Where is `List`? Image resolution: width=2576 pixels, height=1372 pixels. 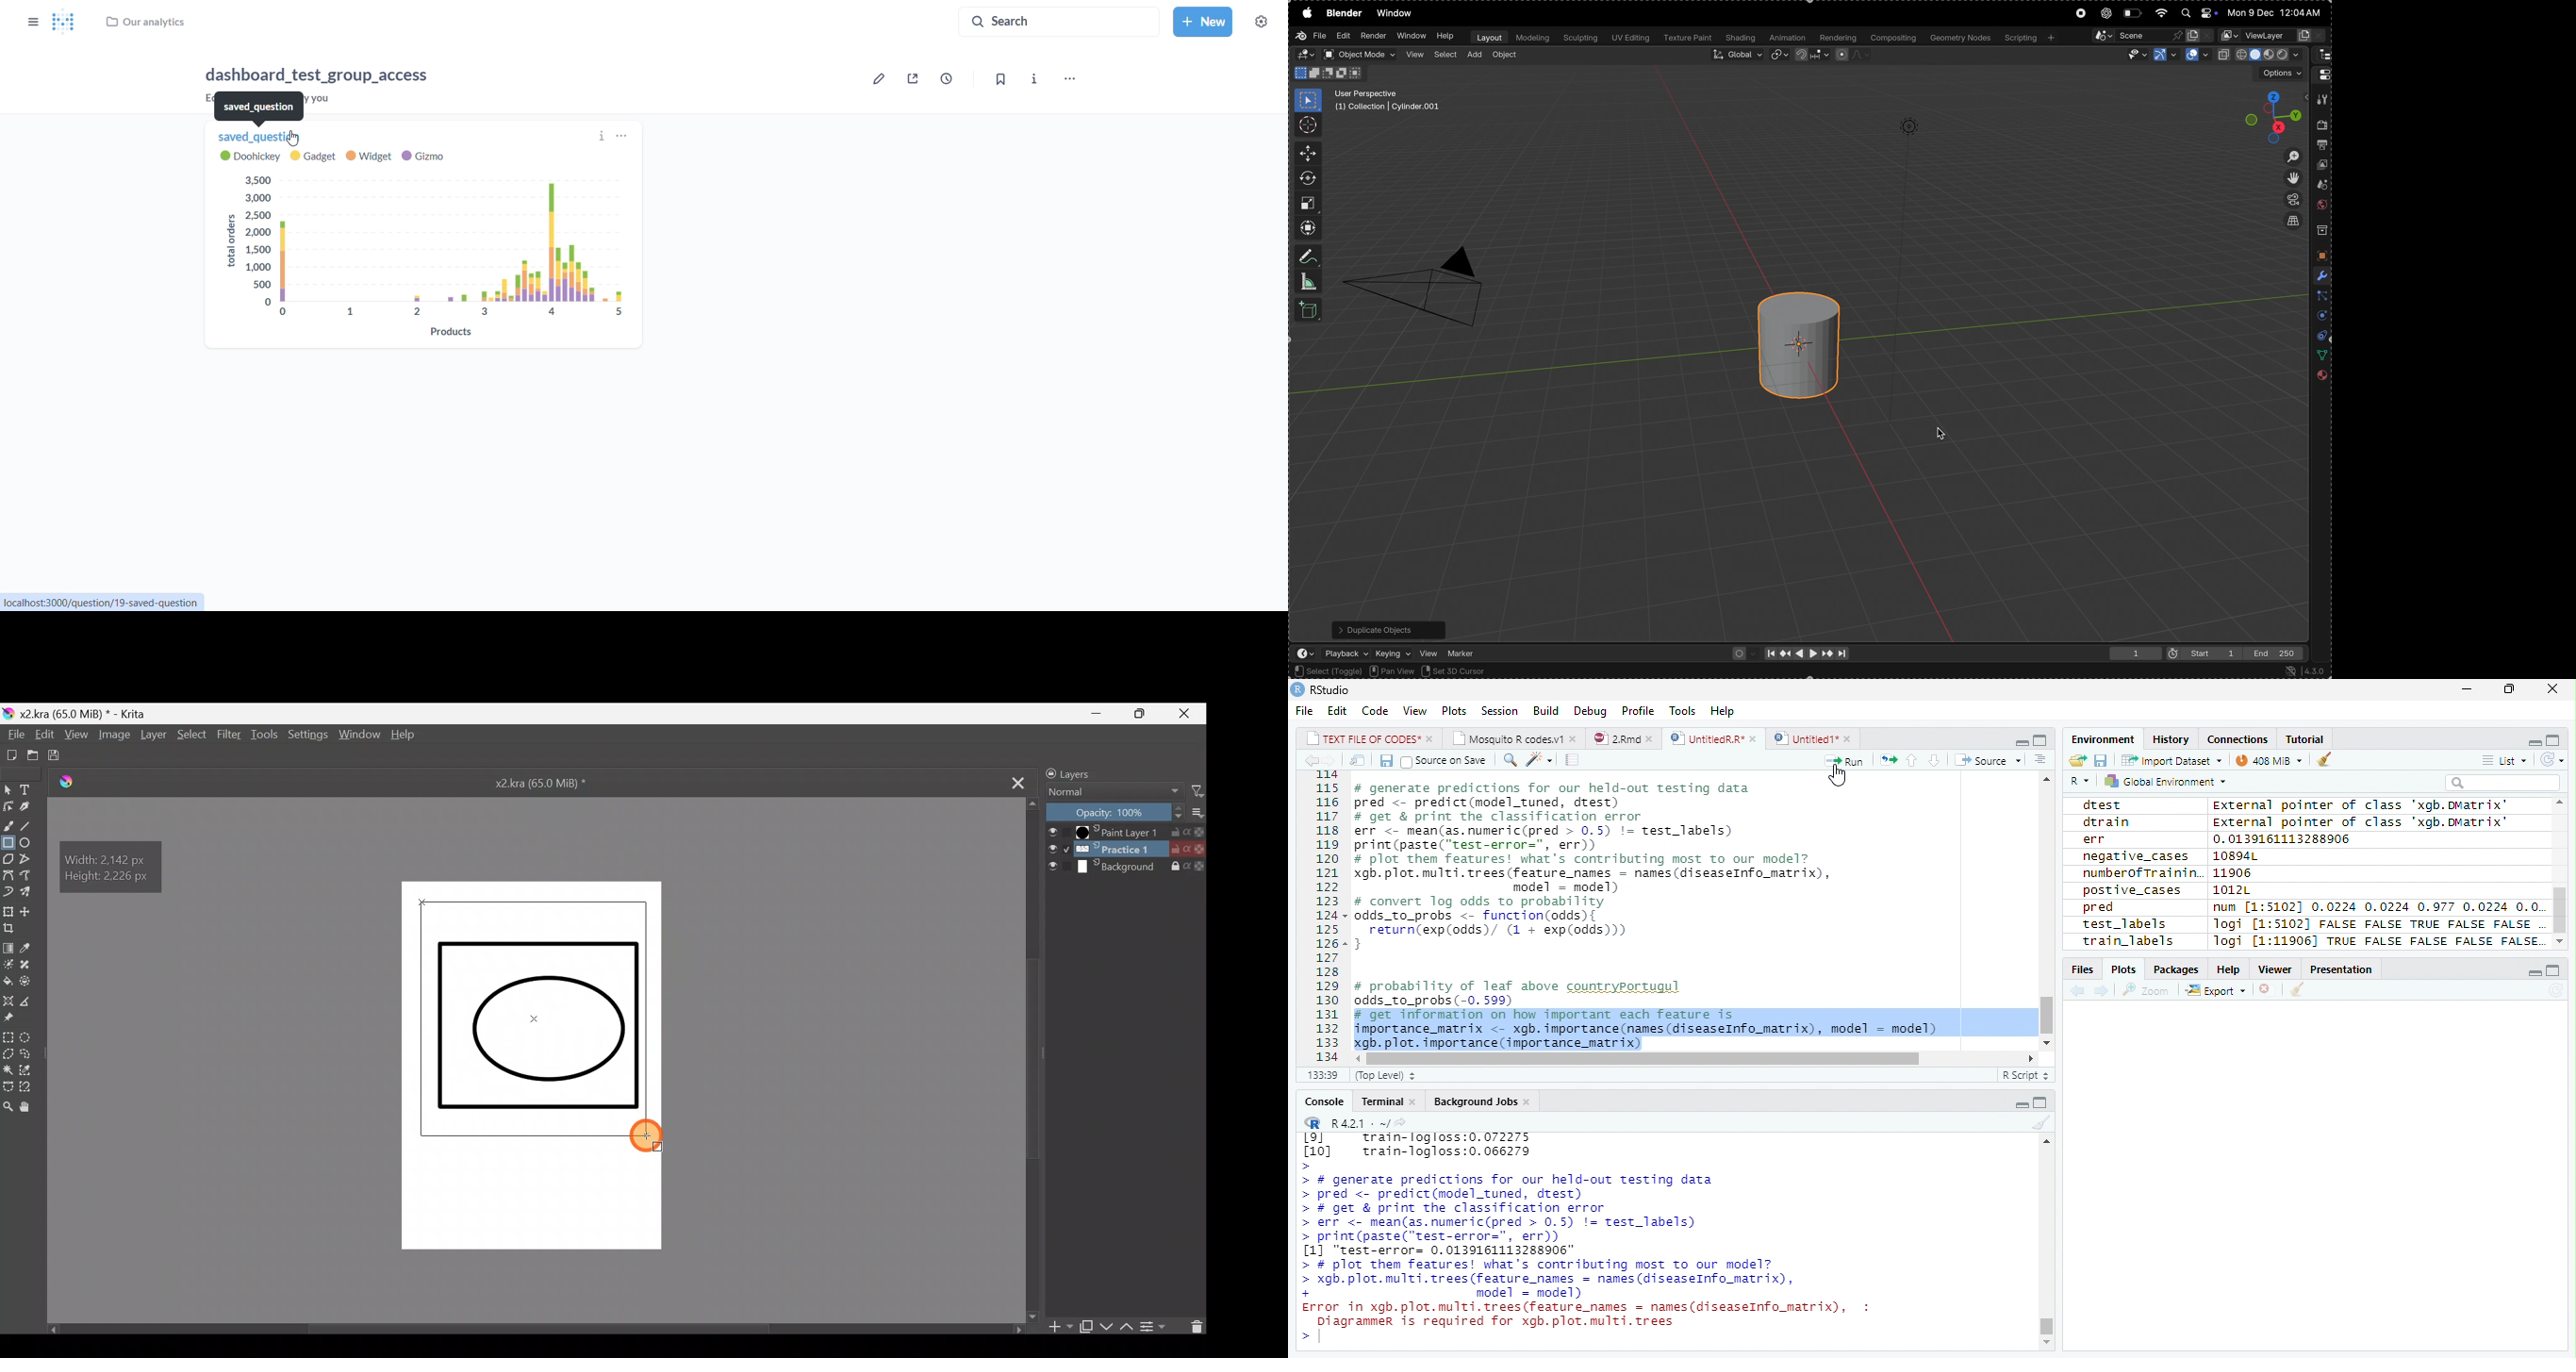
List is located at coordinates (2503, 759).